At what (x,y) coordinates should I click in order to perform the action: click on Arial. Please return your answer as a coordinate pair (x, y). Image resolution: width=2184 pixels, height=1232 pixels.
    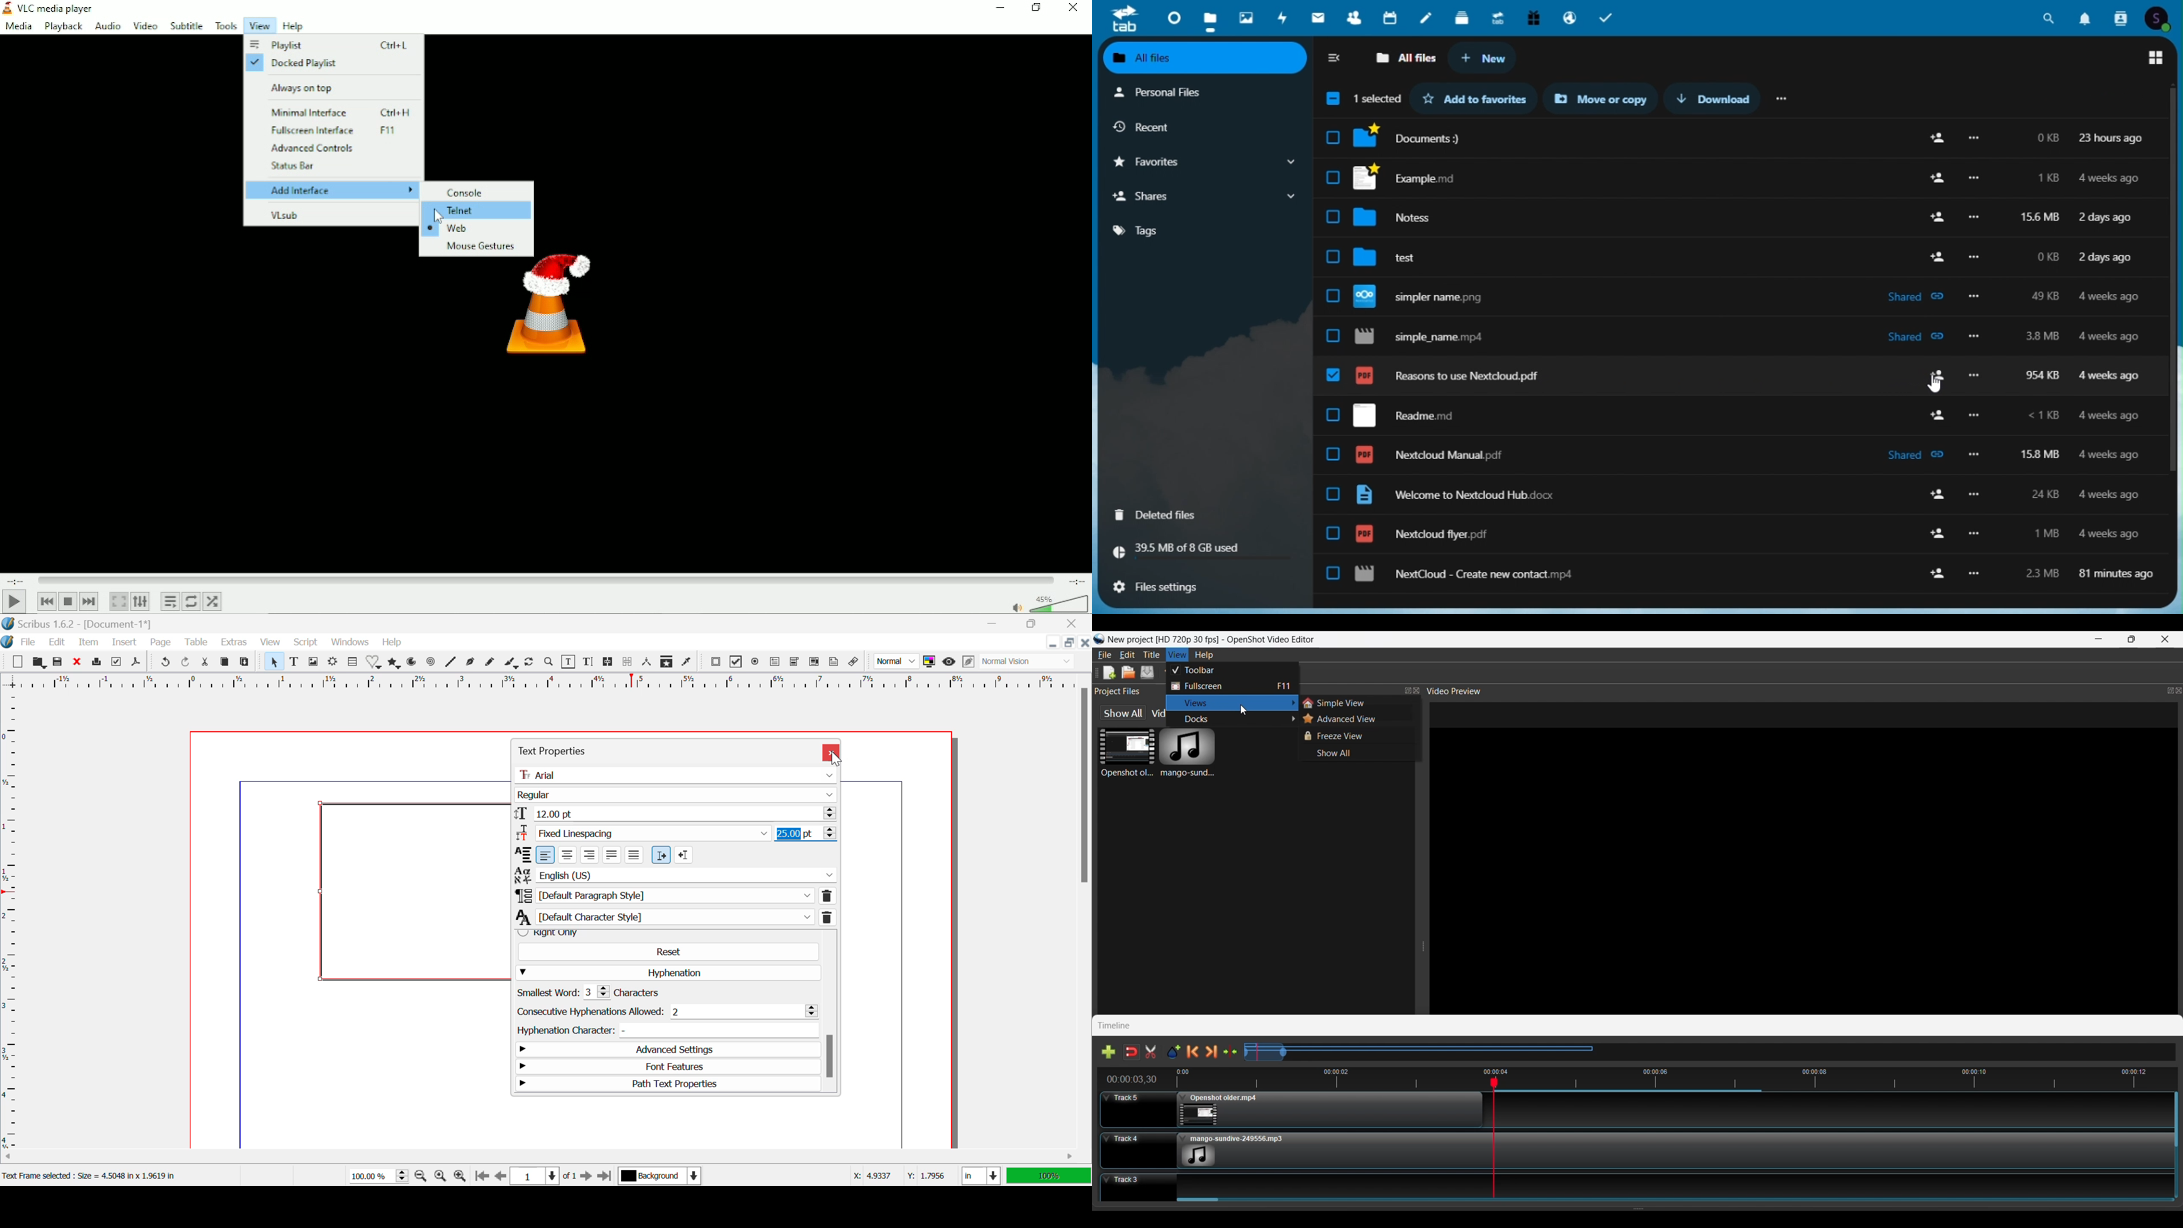
    Looking at the image, I should click on (678, 774).